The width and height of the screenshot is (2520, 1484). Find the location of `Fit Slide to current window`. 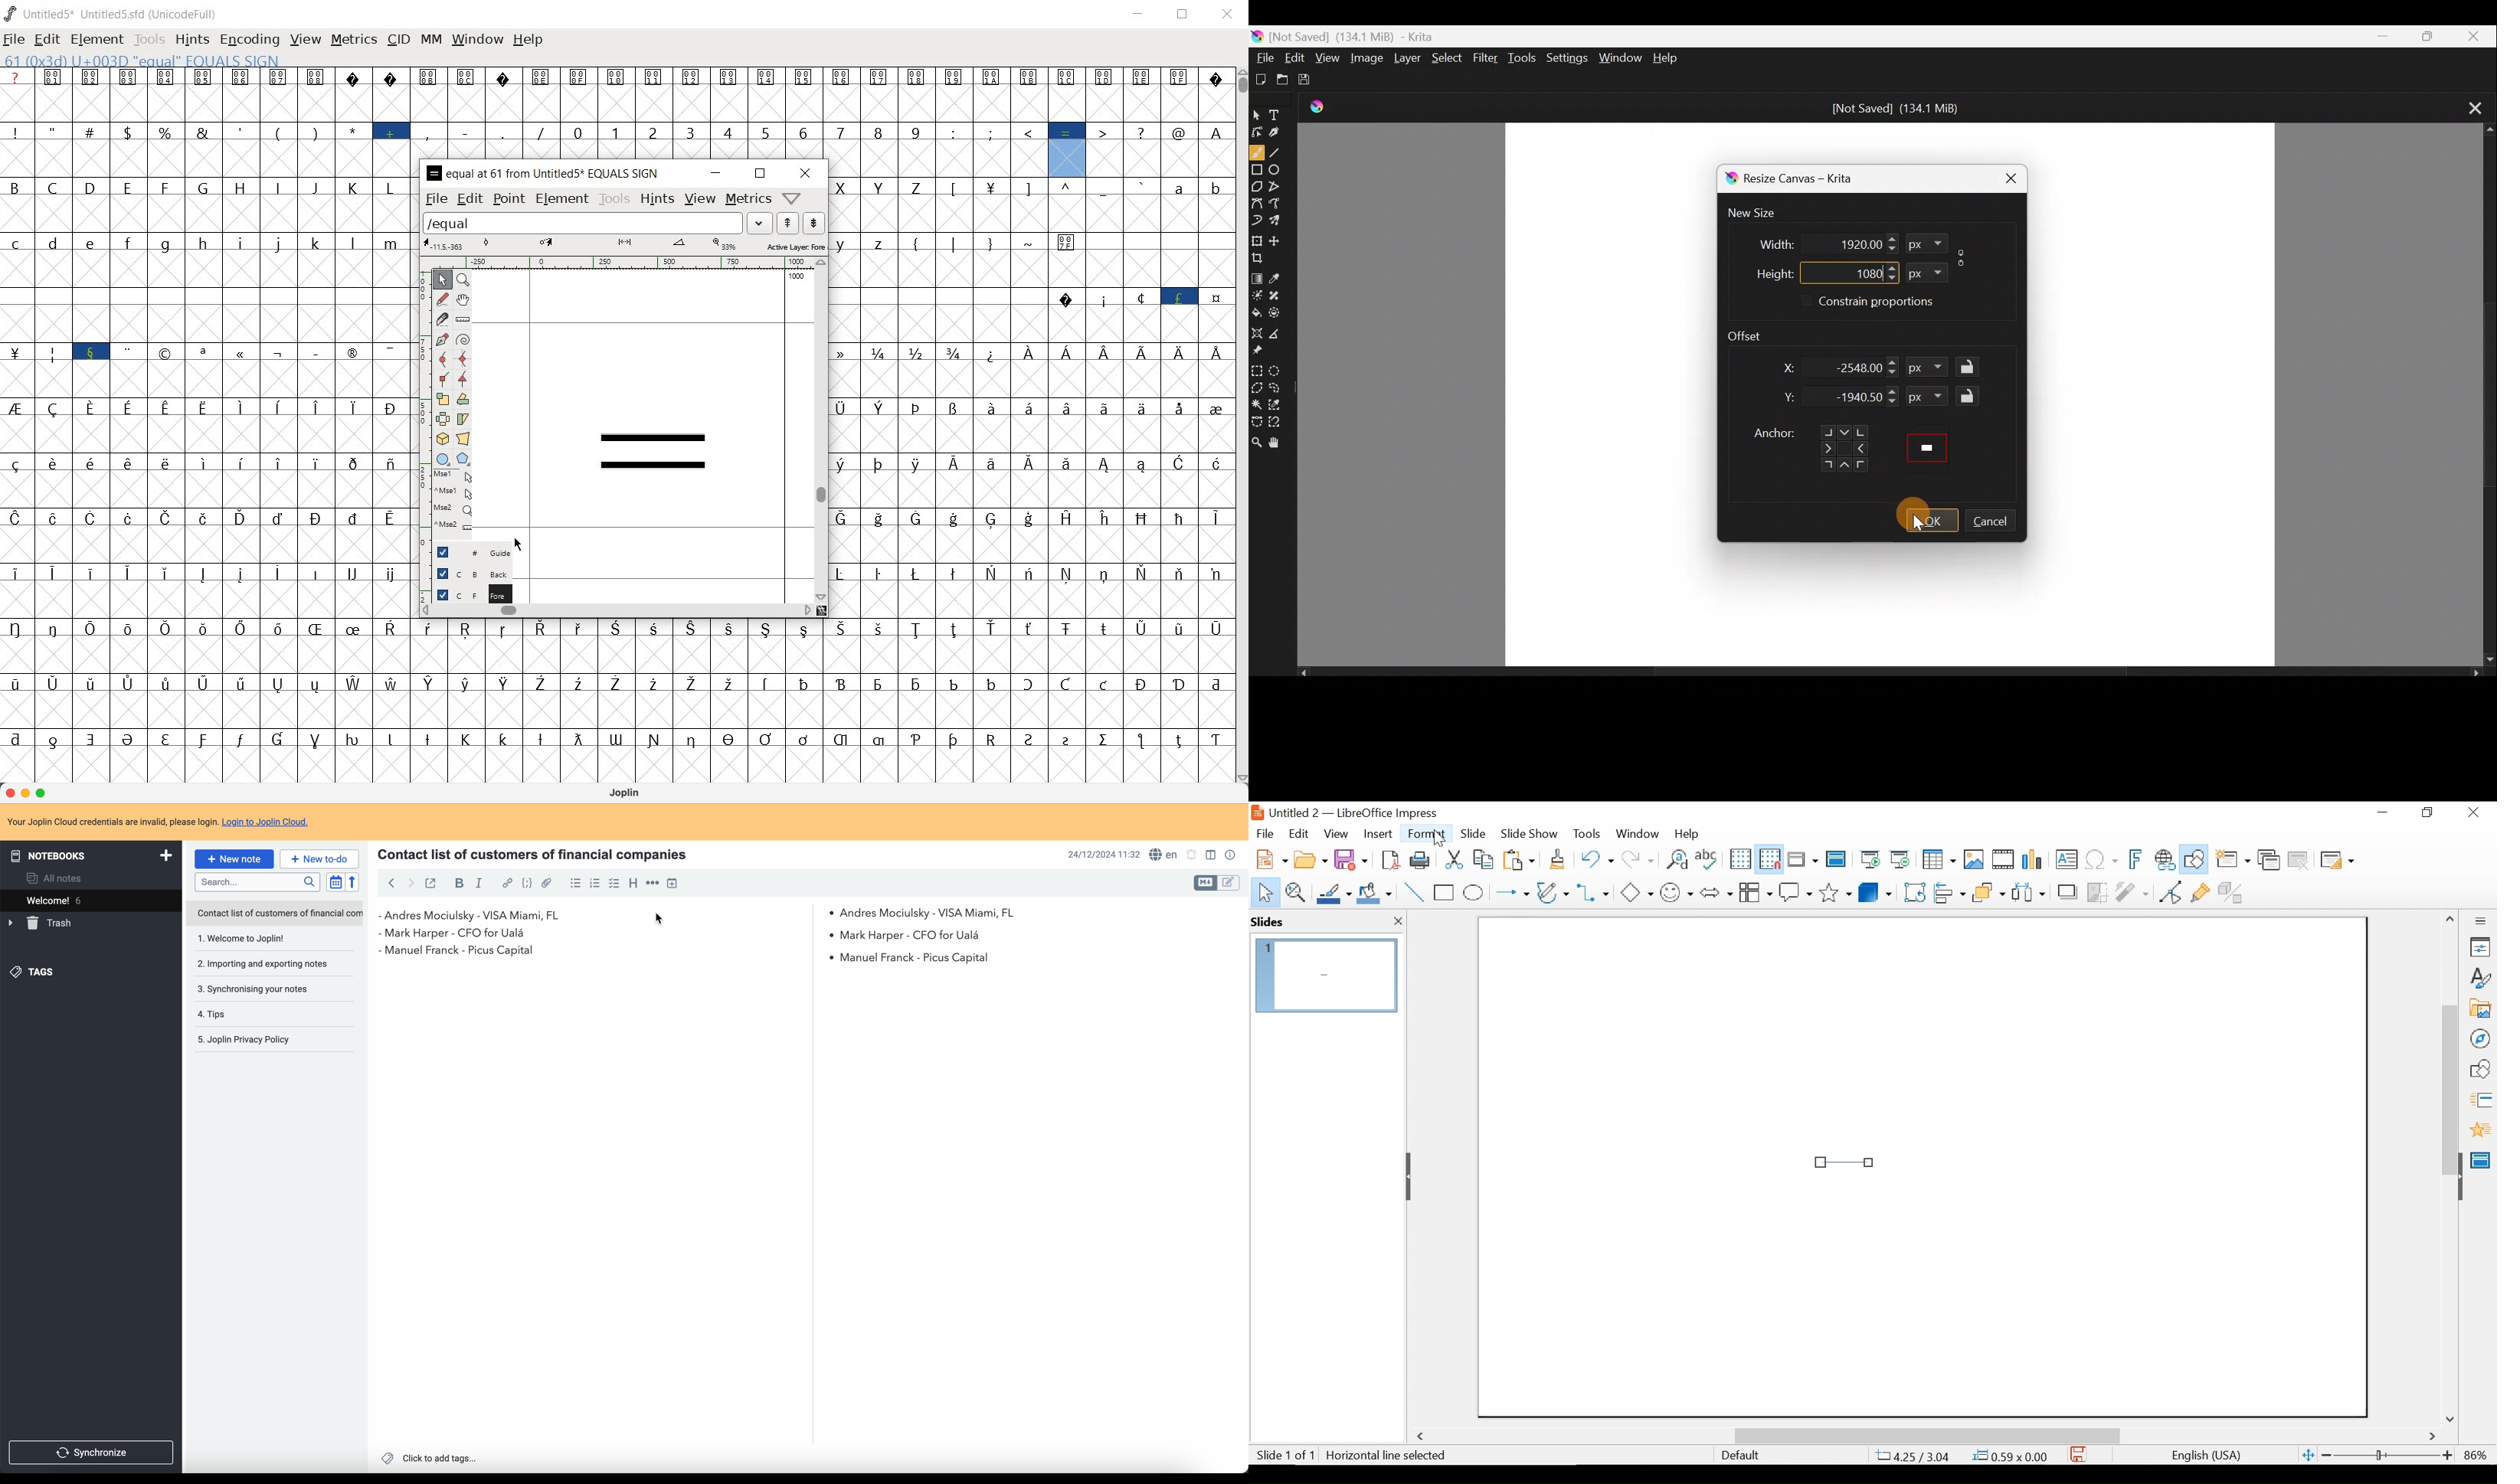

Fit Slide to current window is located at coordinates (2308, 1457).